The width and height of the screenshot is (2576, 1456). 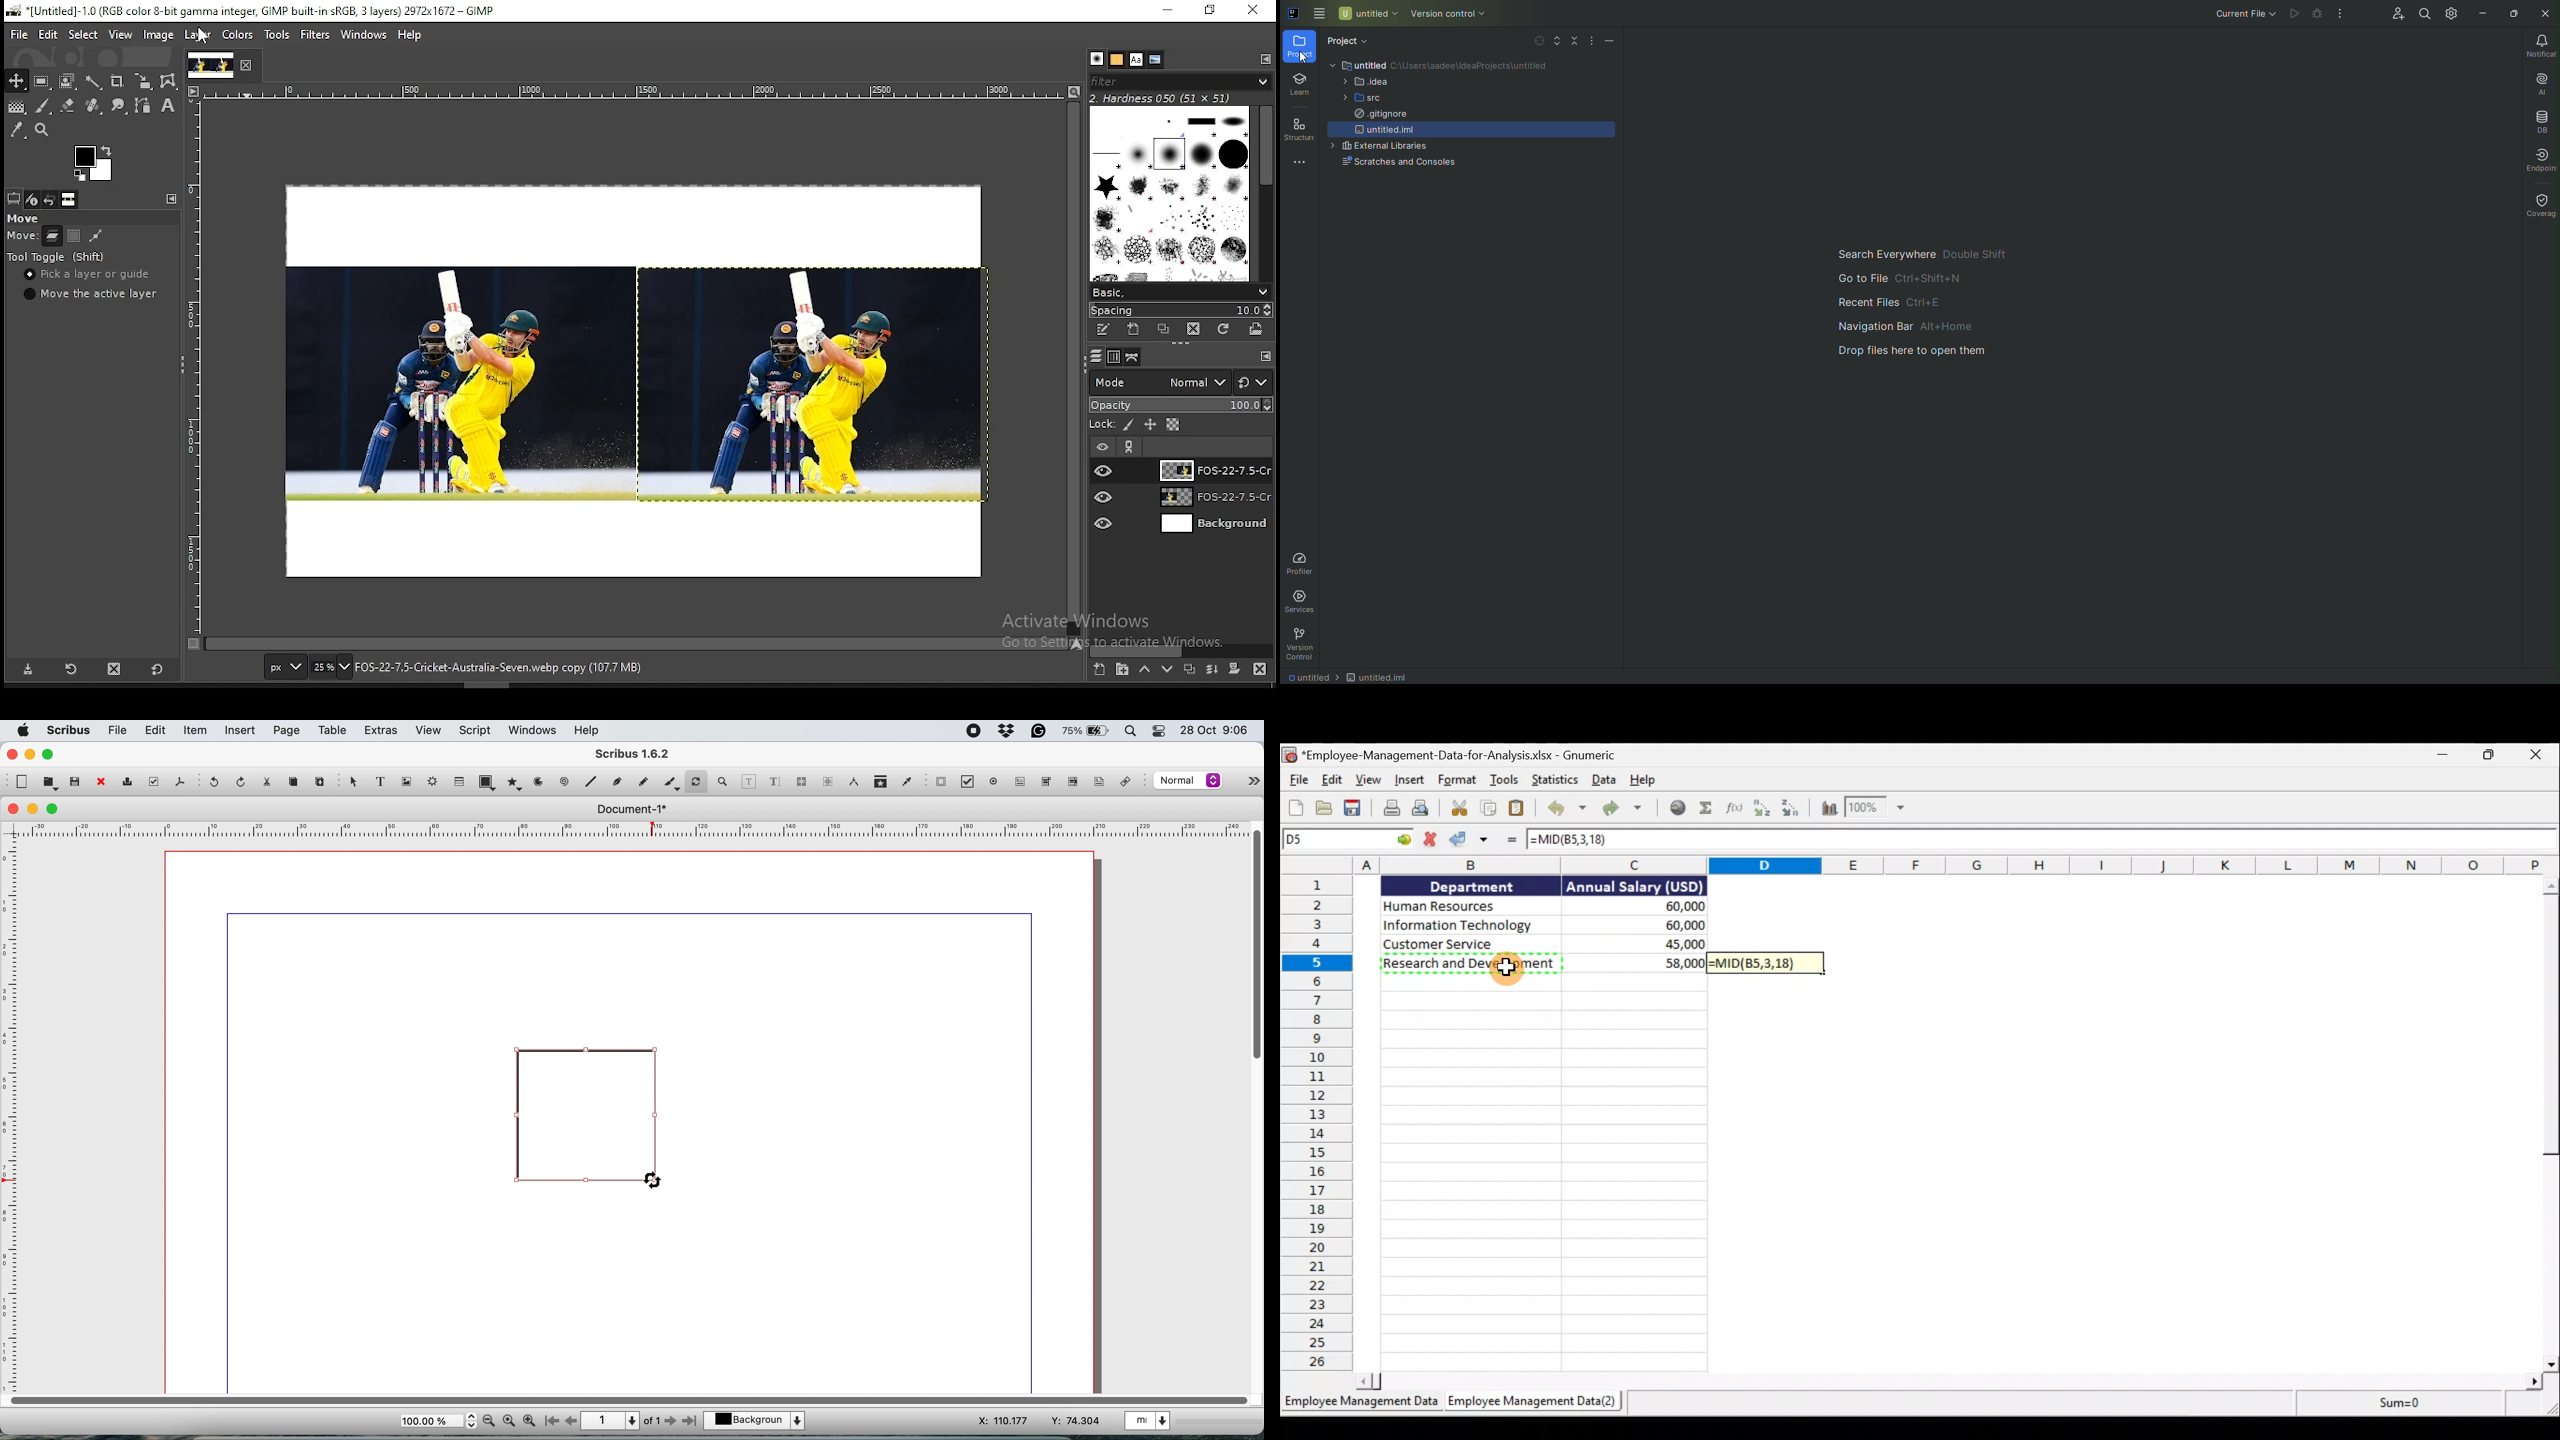 What do you see at coordinates (1172, 425) in the screenshot?
I see `lock alpha channel` at bounding box center [1172, 425].